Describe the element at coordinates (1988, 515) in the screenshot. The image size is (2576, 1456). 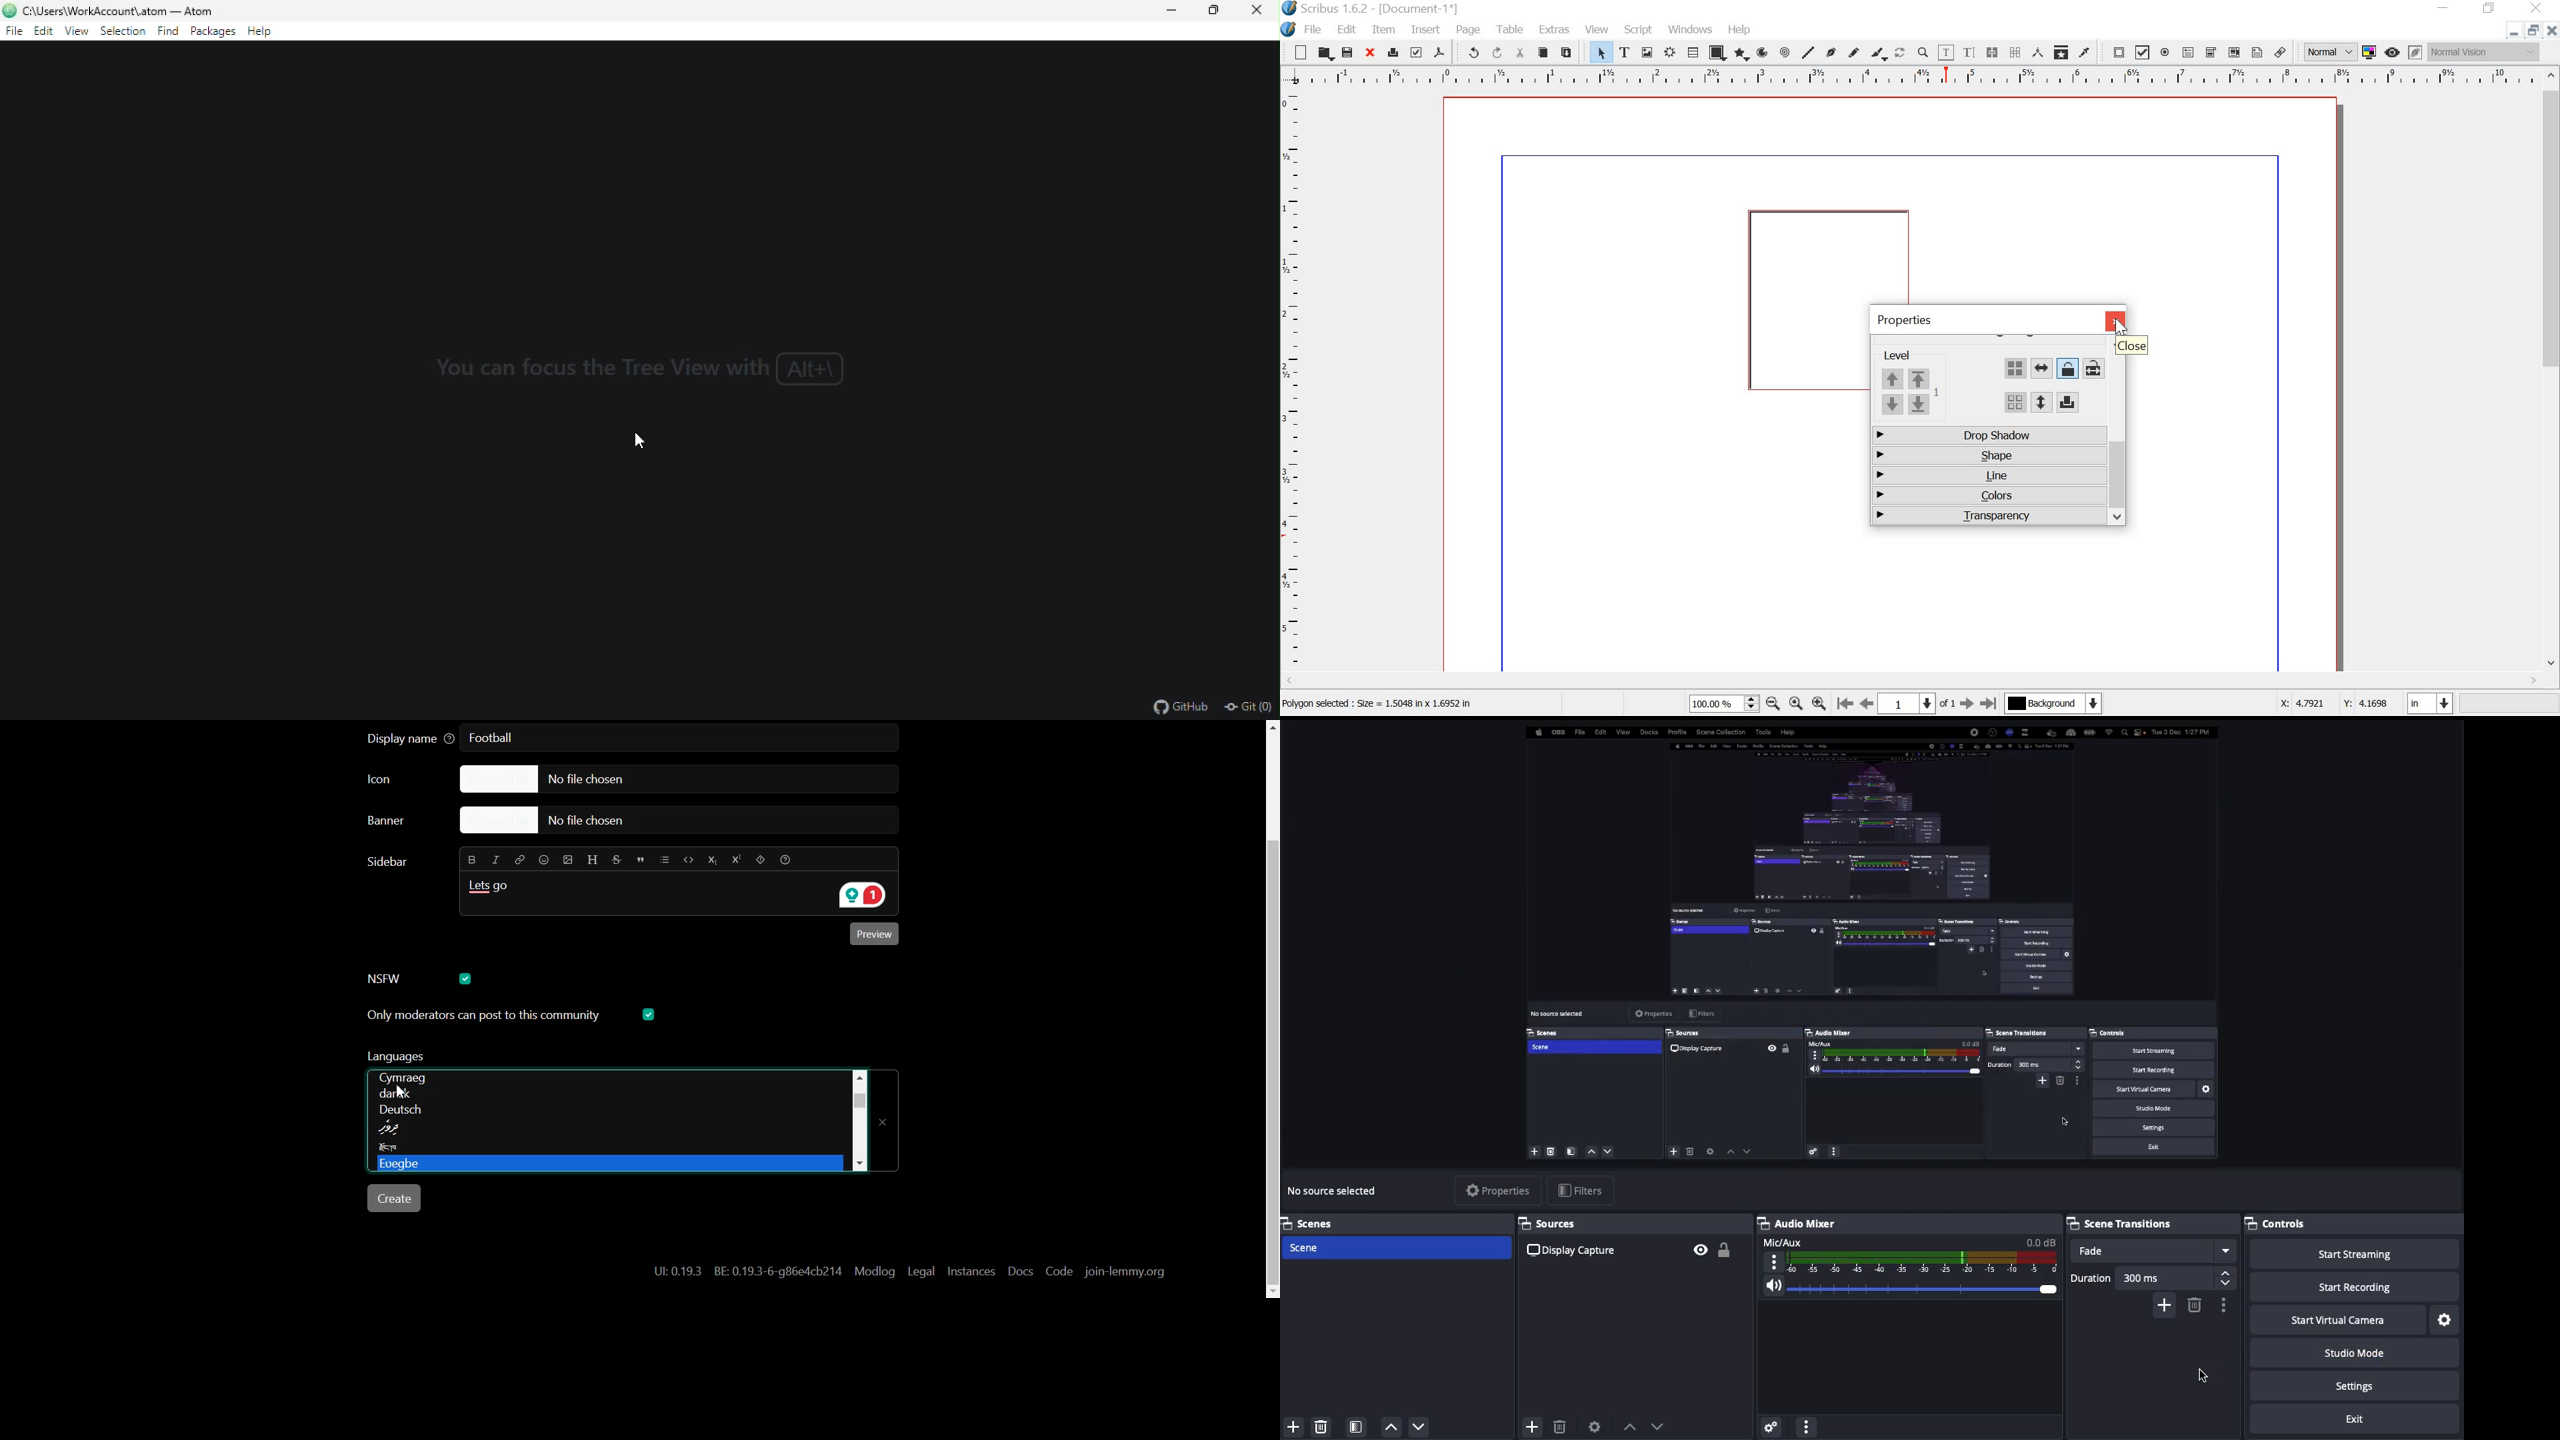
I see `transparency` at that location.